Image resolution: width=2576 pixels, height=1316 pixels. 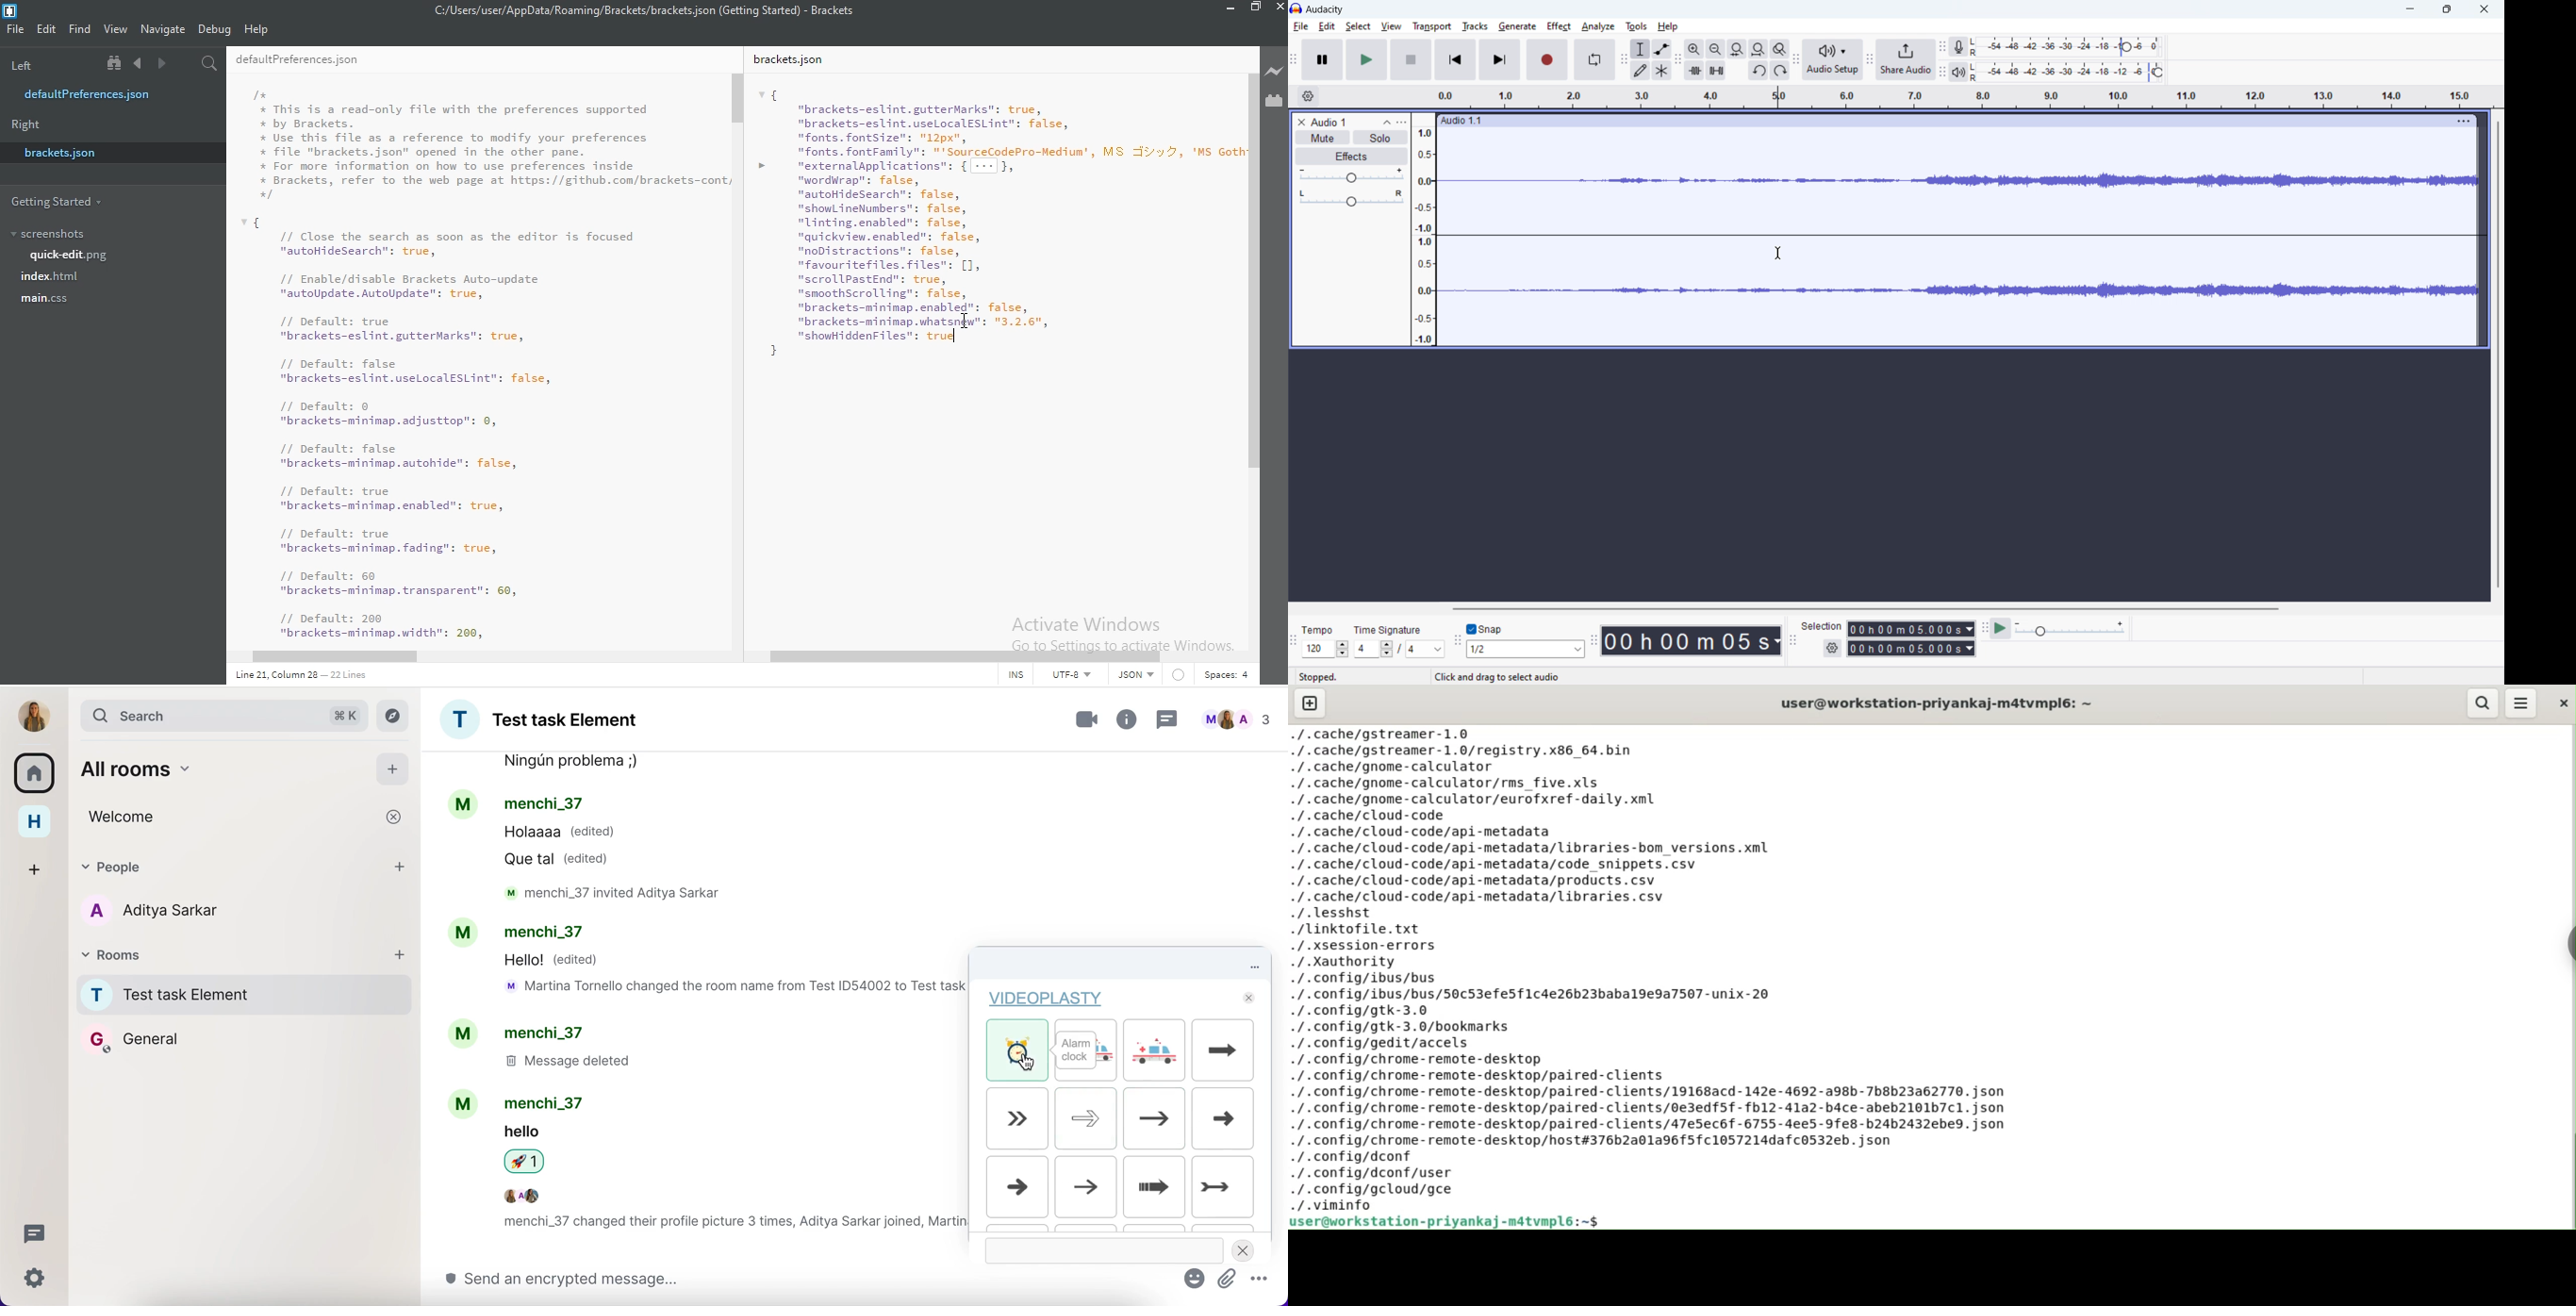 What do you see at coordinates (1635, 27) in the screenshot?
I see `tools` at bounding box center [1635, 27].